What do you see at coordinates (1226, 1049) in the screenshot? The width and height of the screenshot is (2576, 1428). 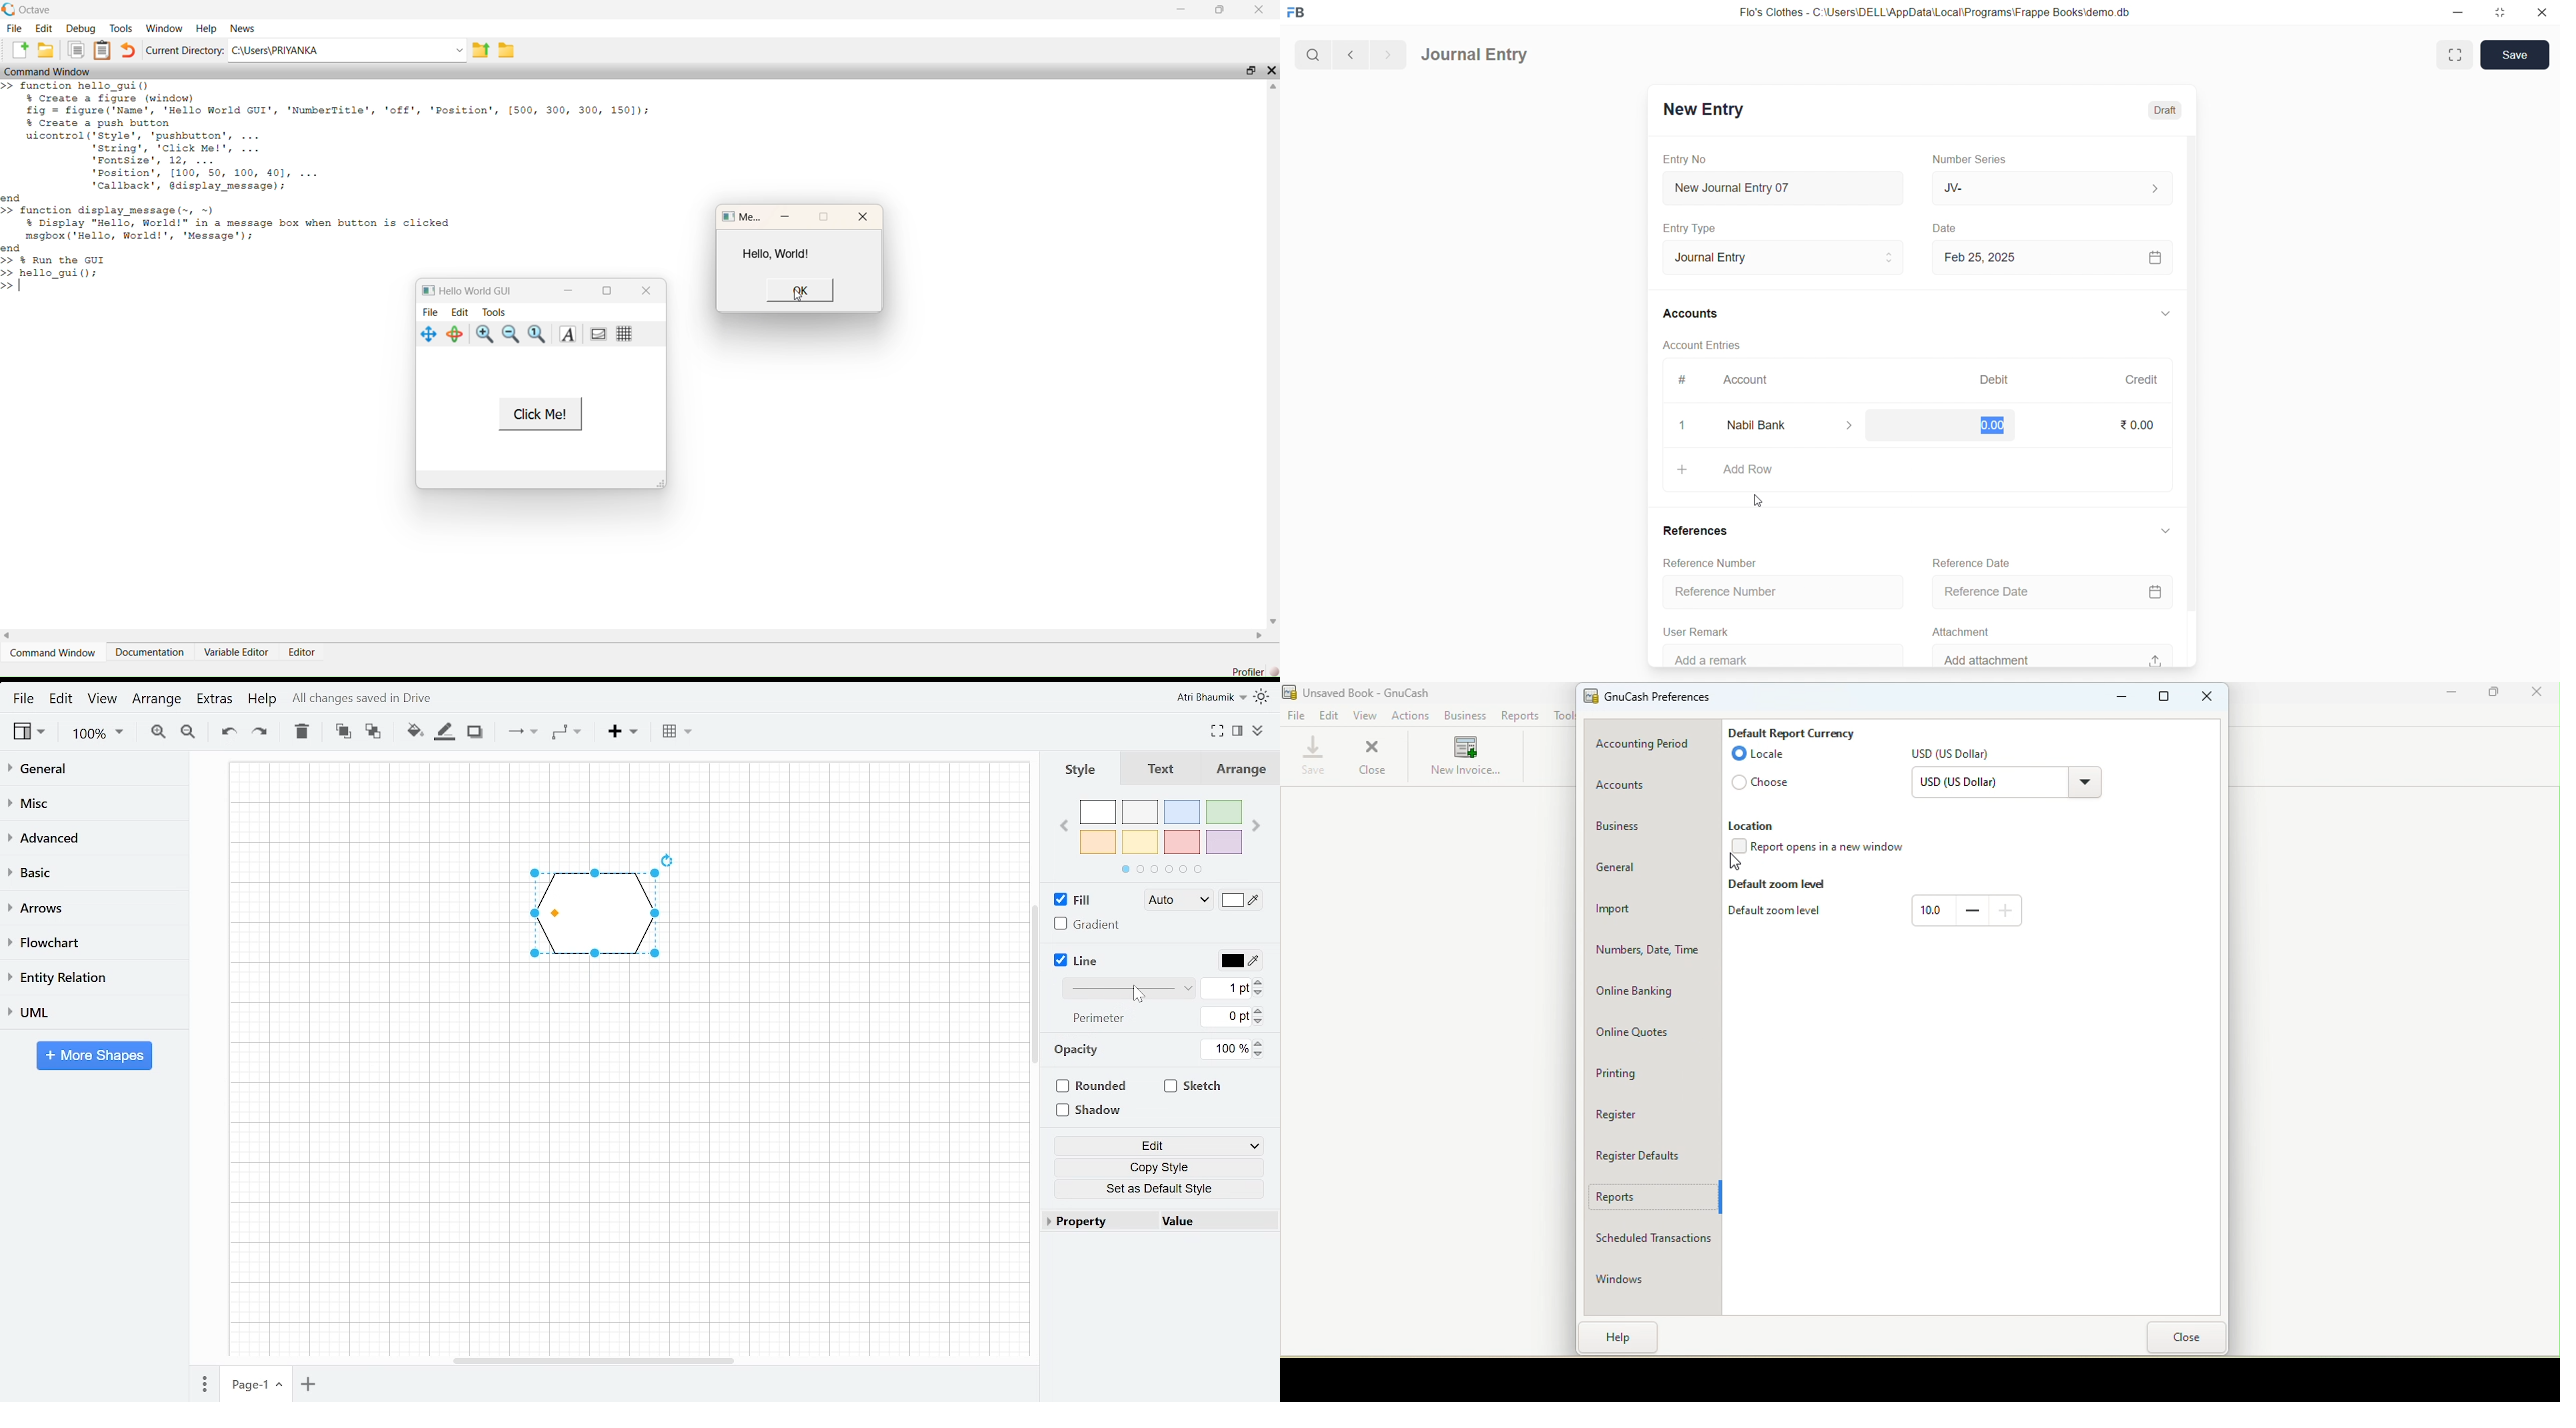 I see `Opacity` at bounding box center [1226, 1049].